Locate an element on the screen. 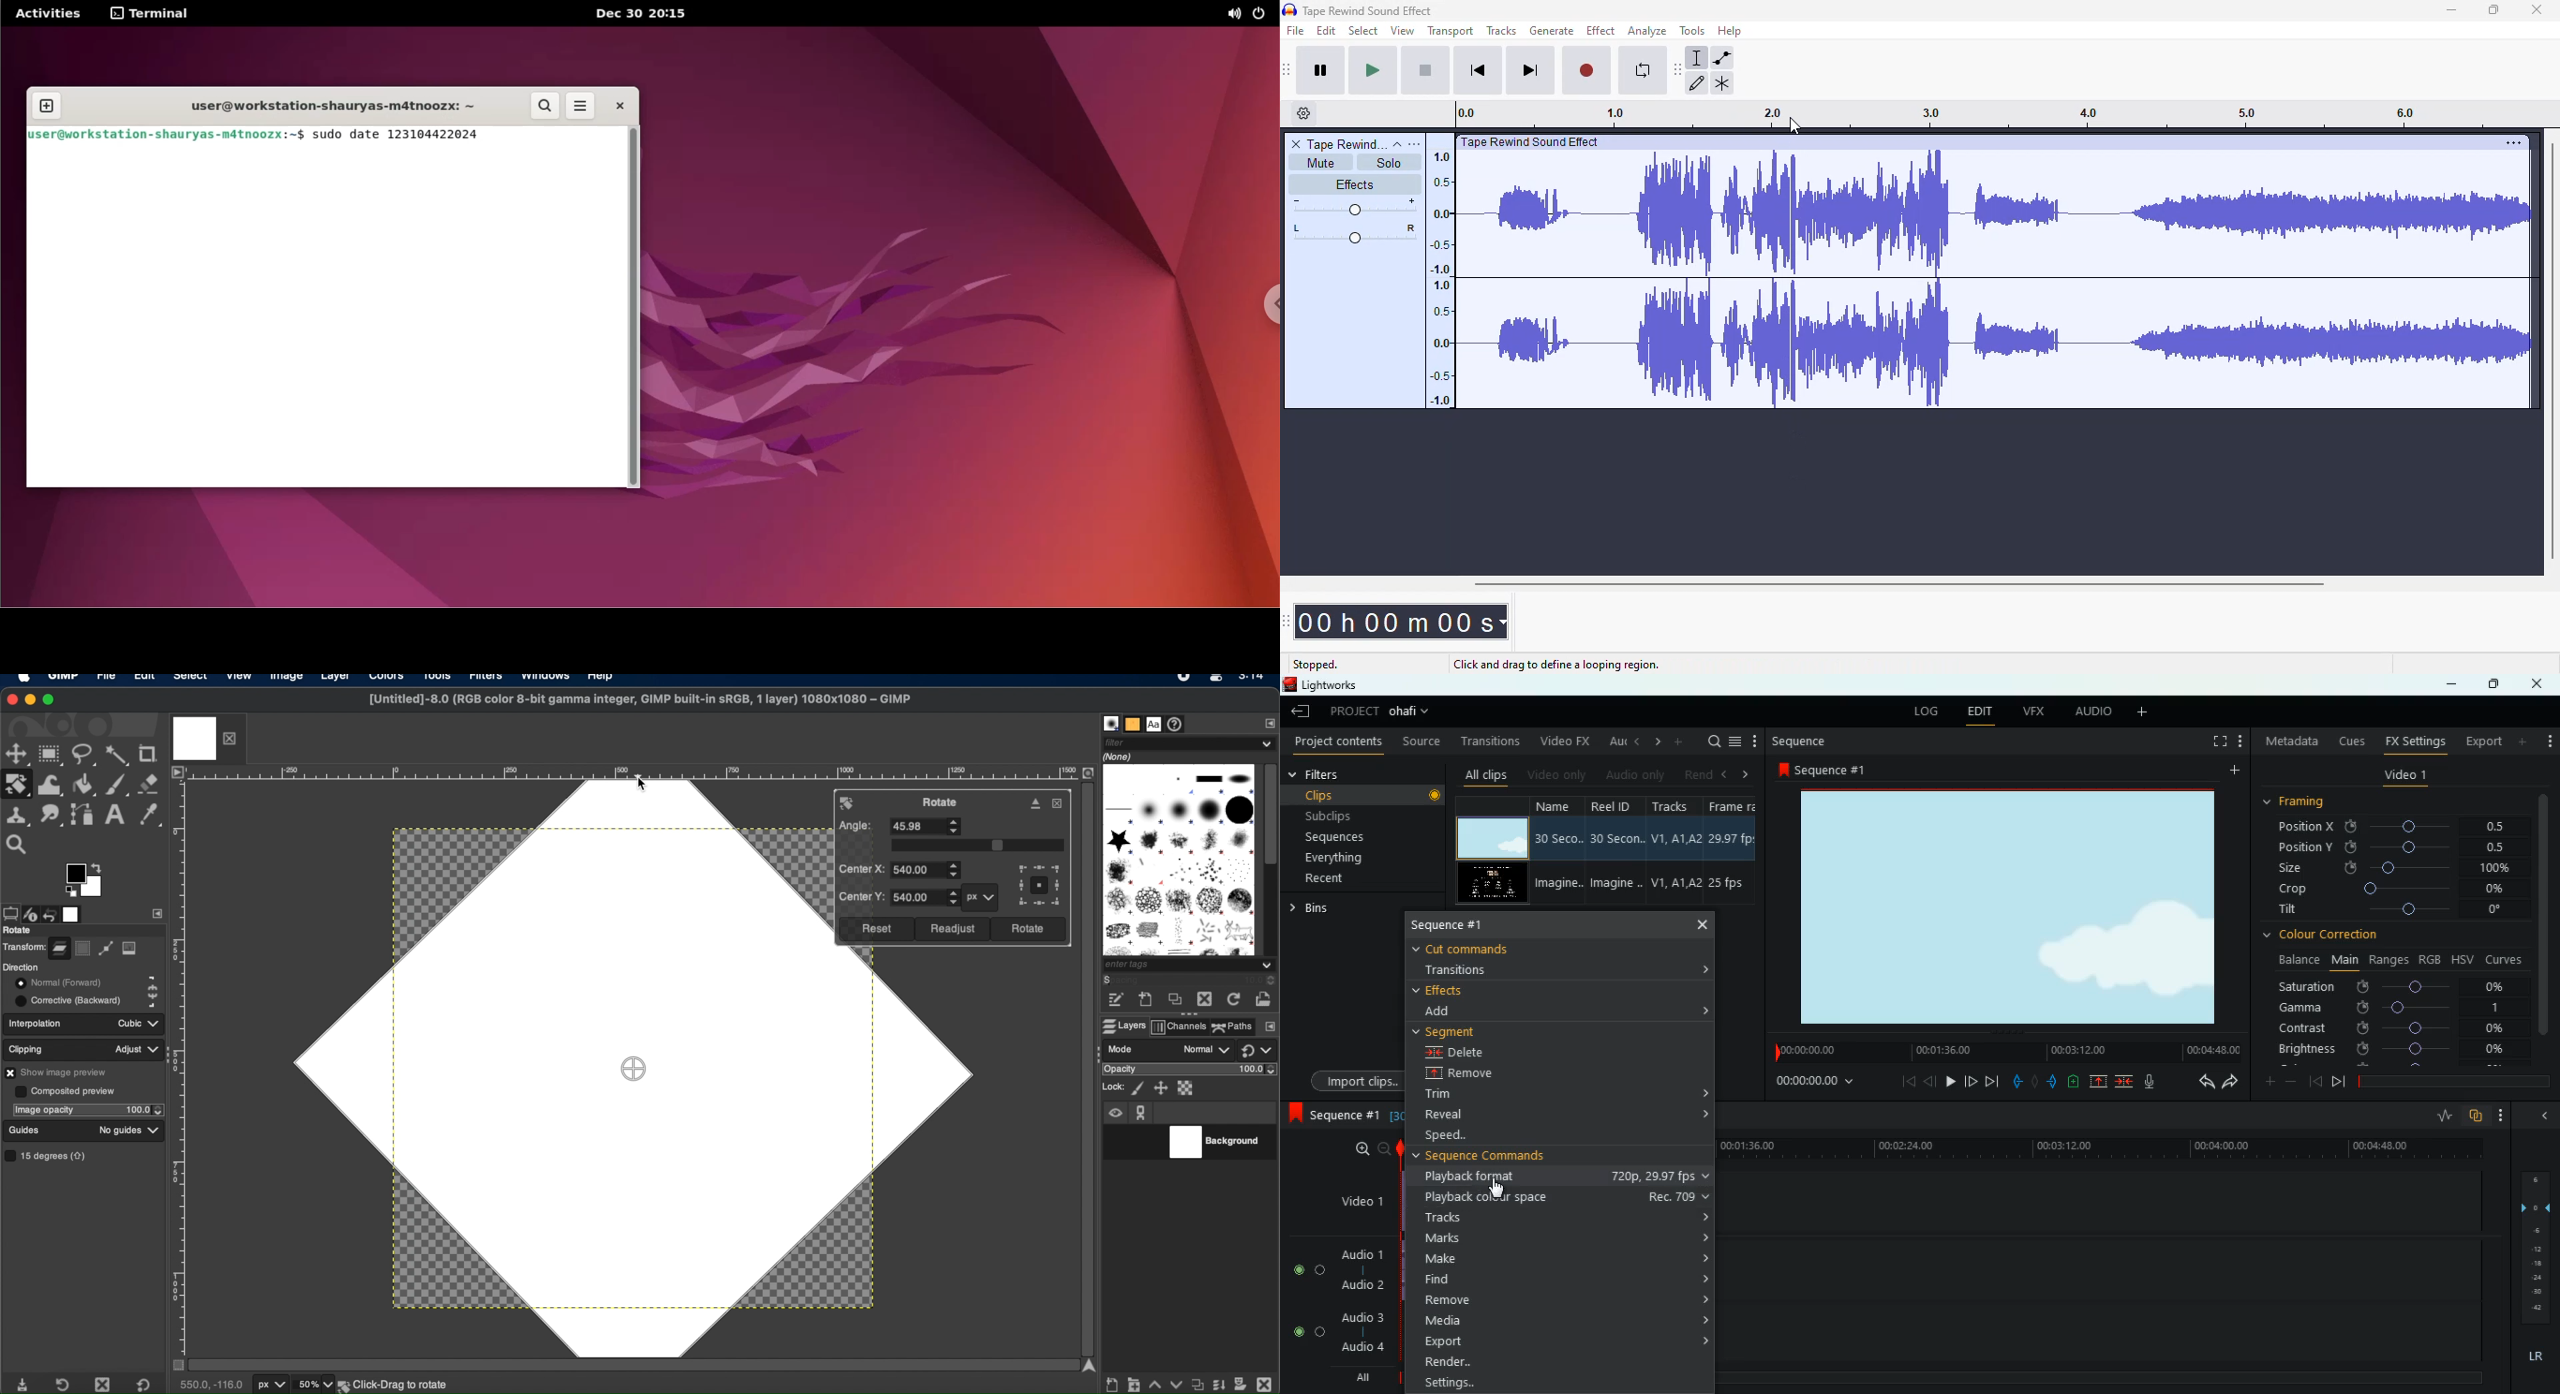  cursor is located at coordinates (1792, 126).